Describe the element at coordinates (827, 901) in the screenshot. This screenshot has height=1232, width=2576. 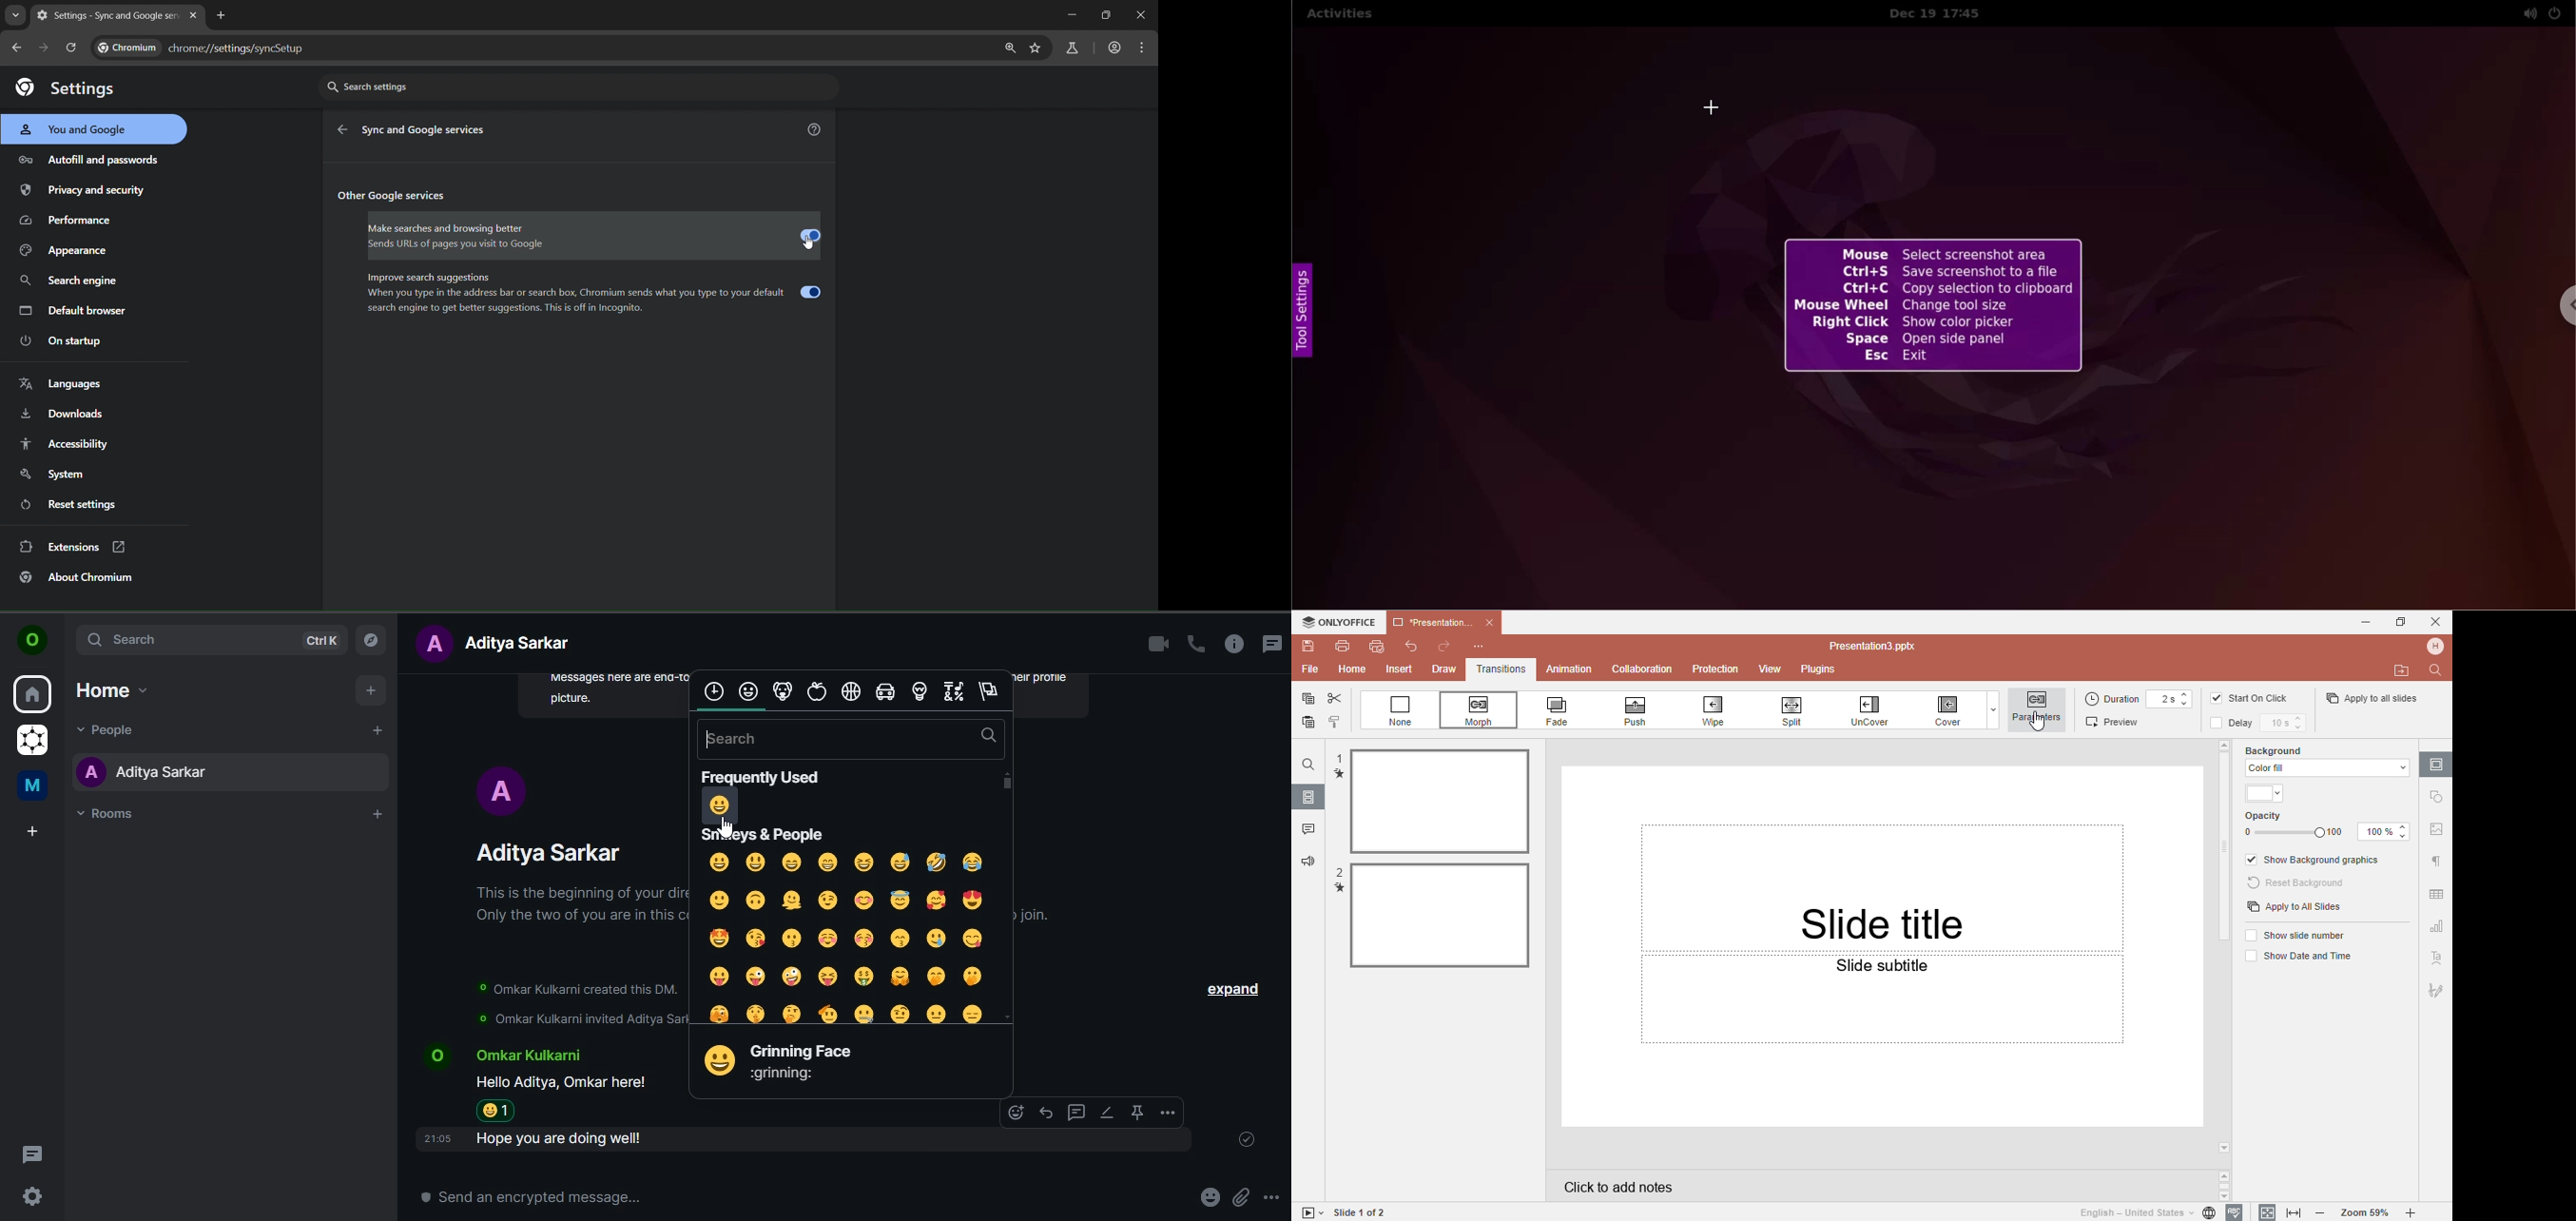
I see `winking face` at that location.